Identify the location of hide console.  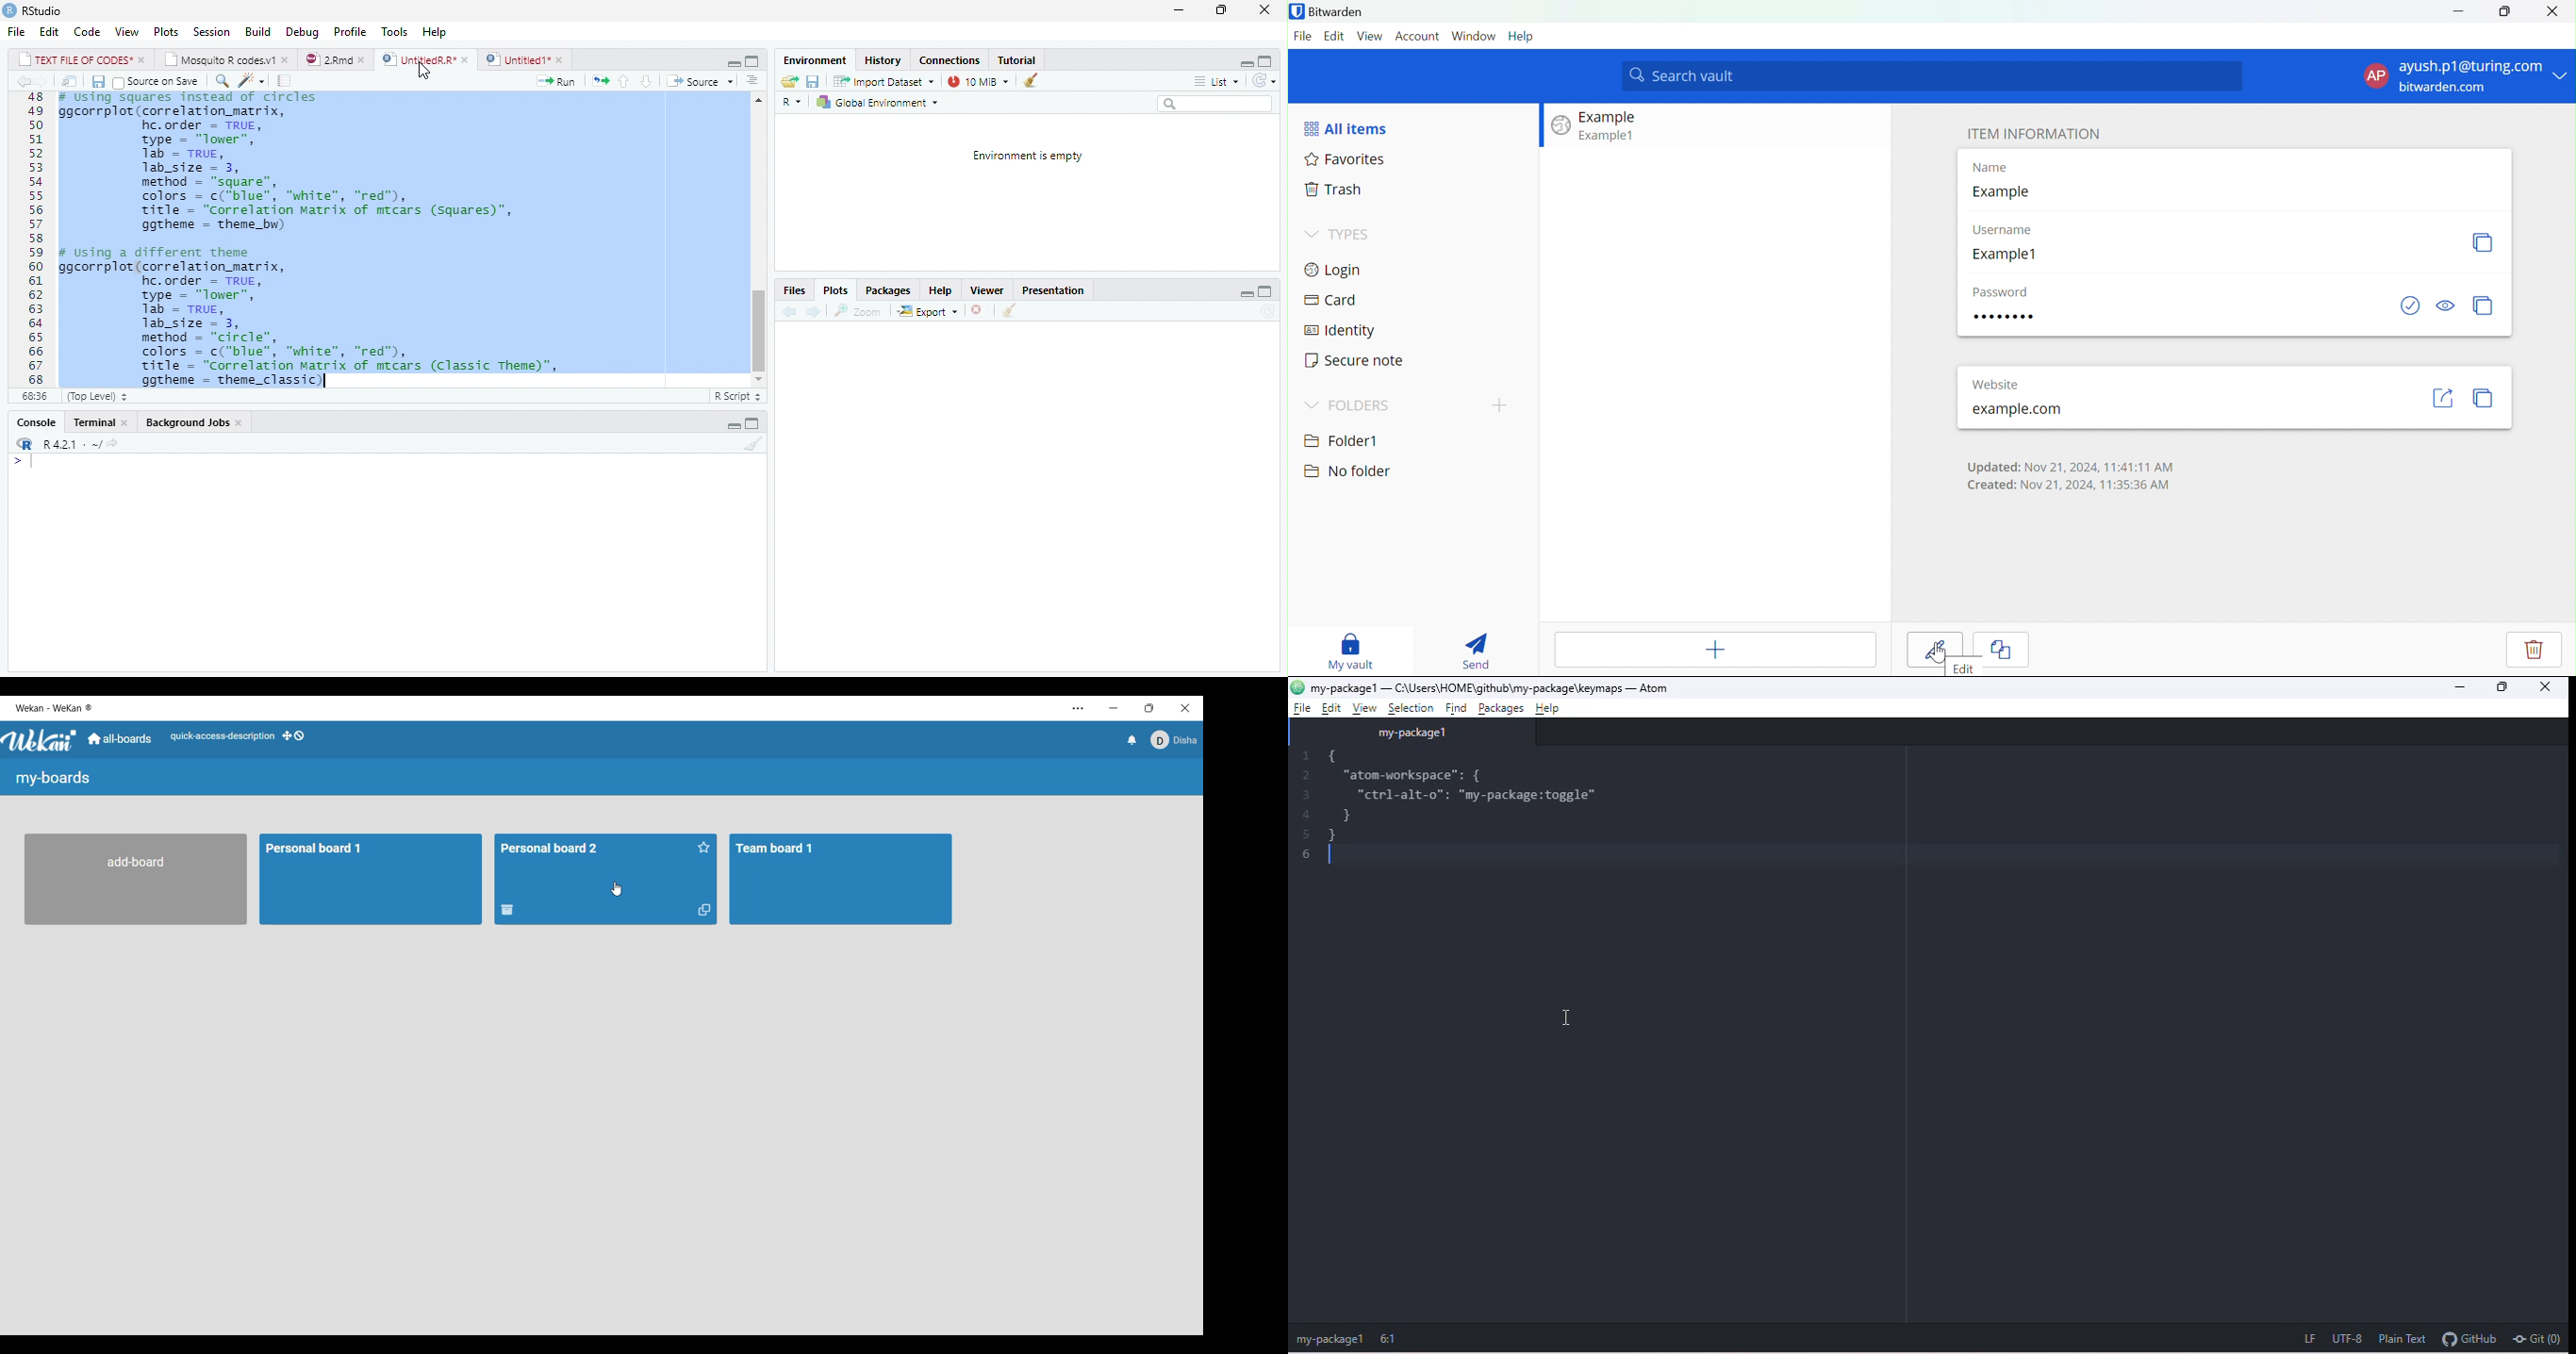
(752, 60).